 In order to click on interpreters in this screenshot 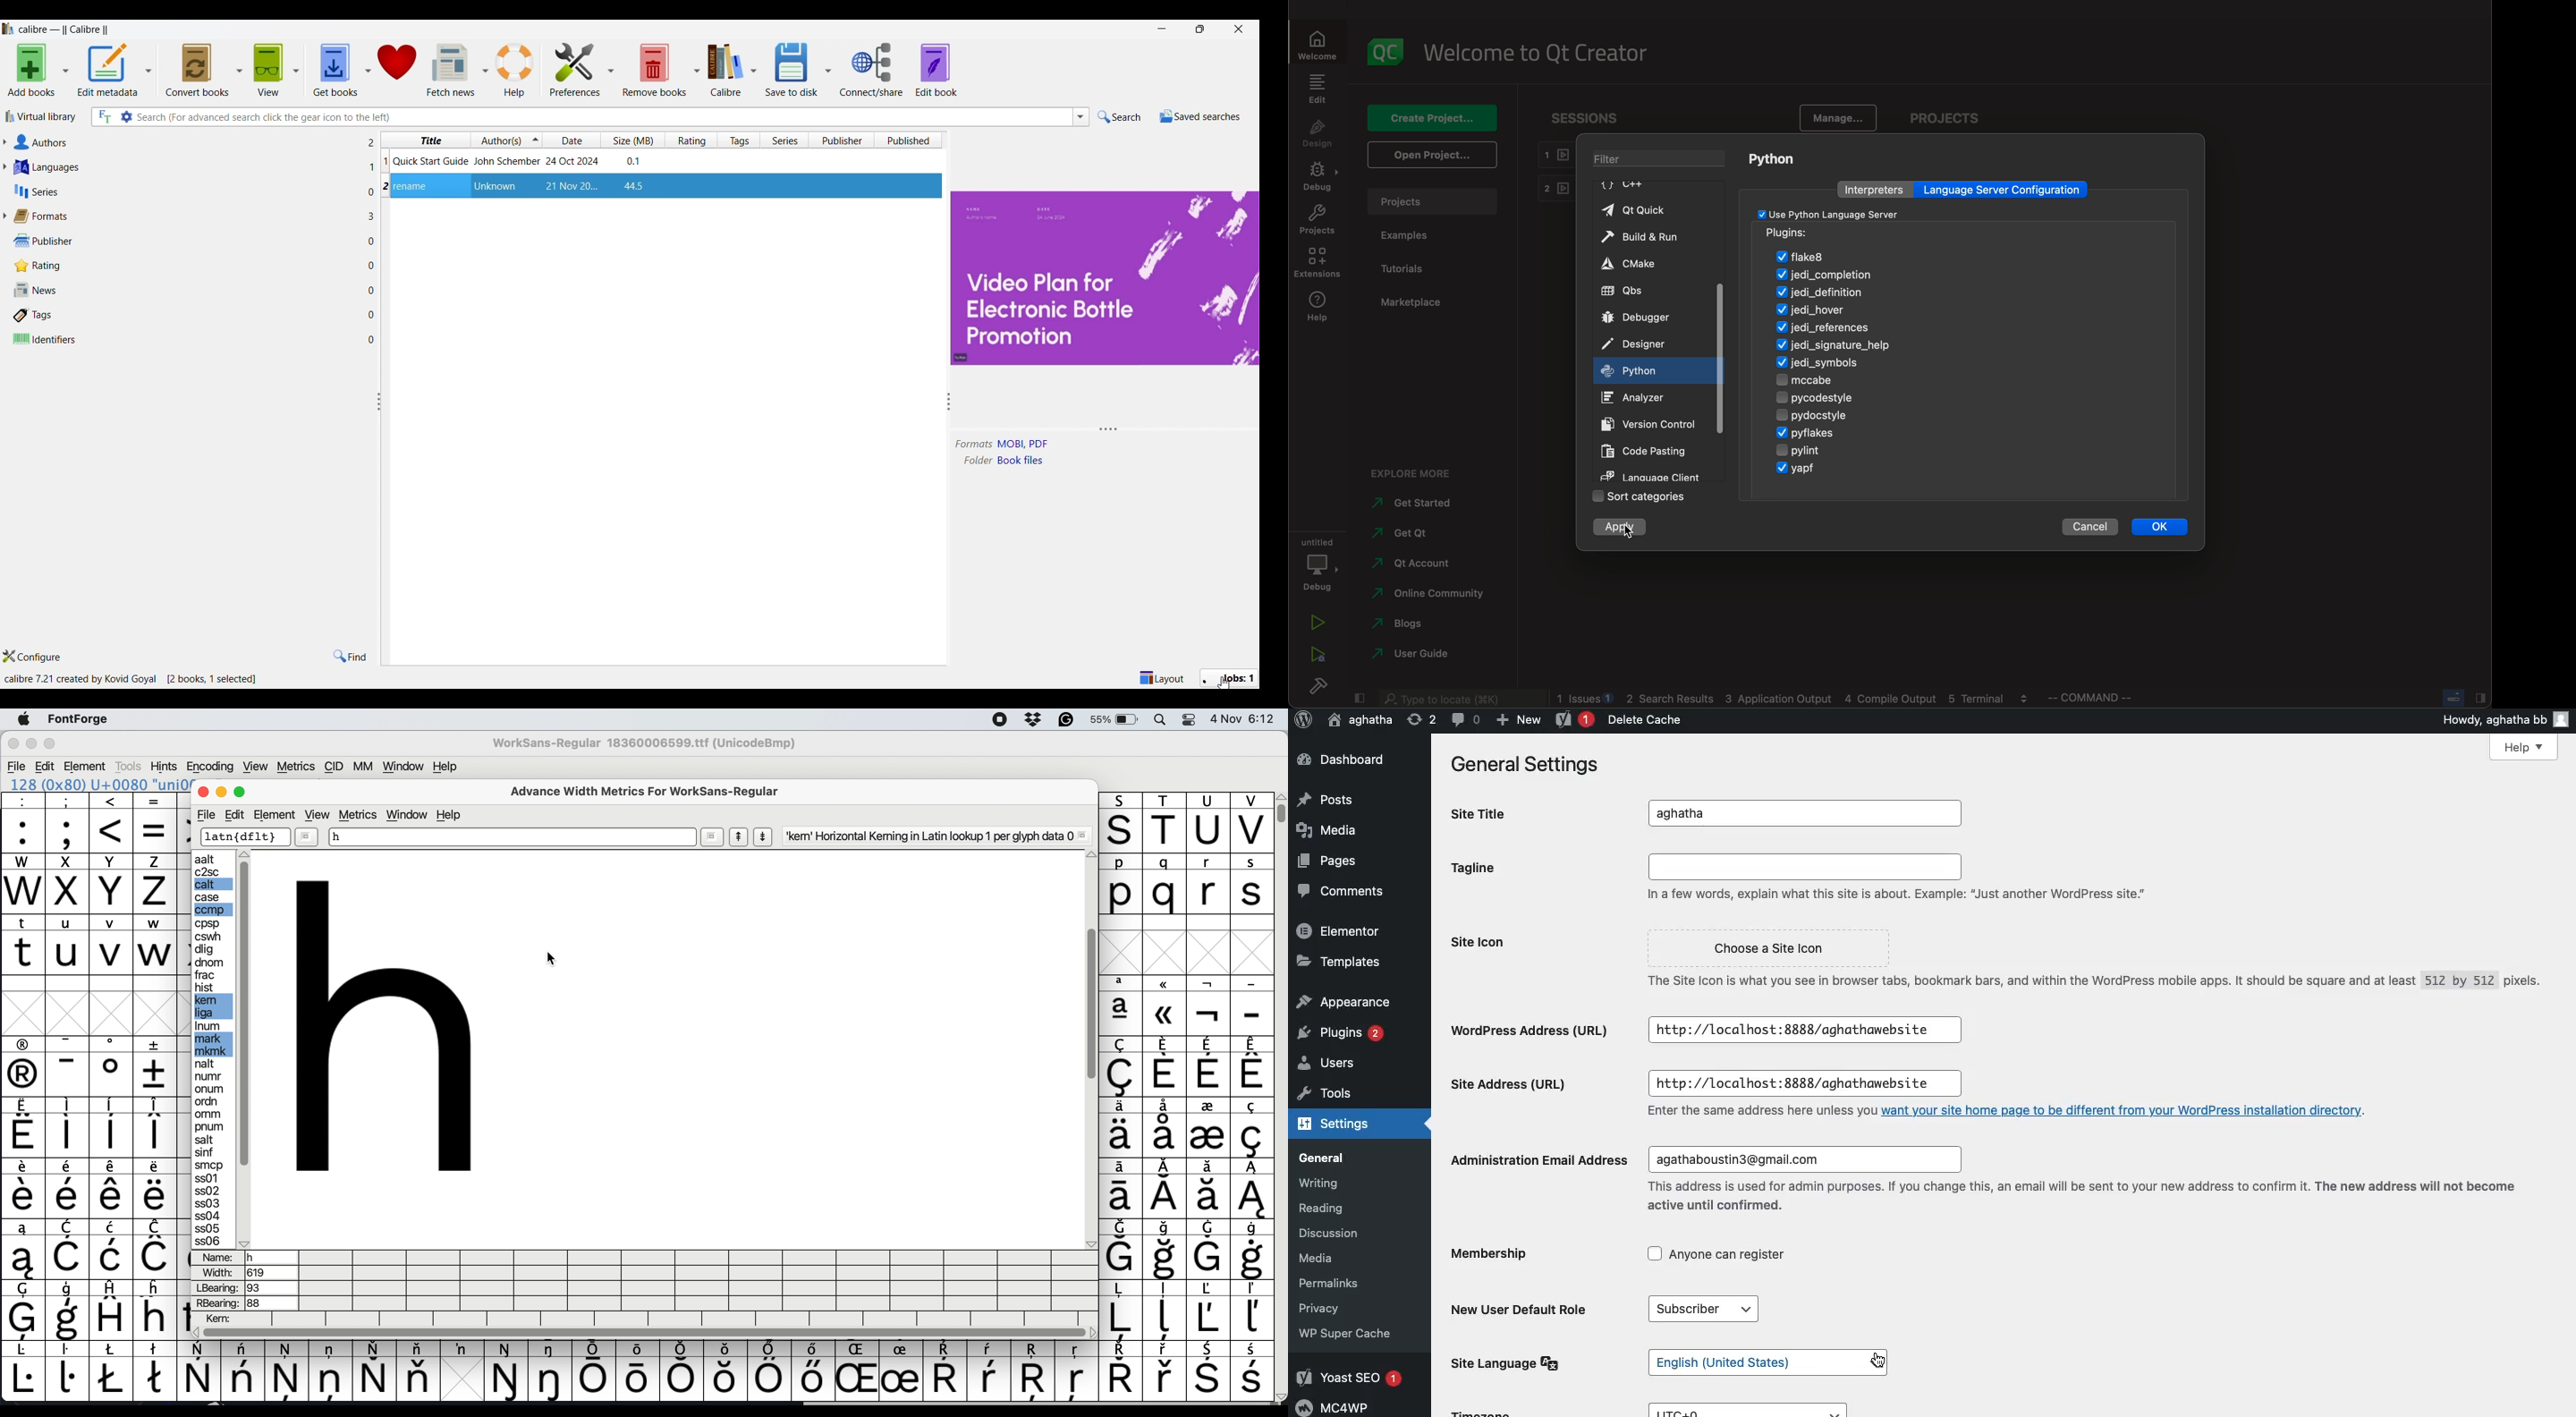, I will do `click(1875, 189)`.